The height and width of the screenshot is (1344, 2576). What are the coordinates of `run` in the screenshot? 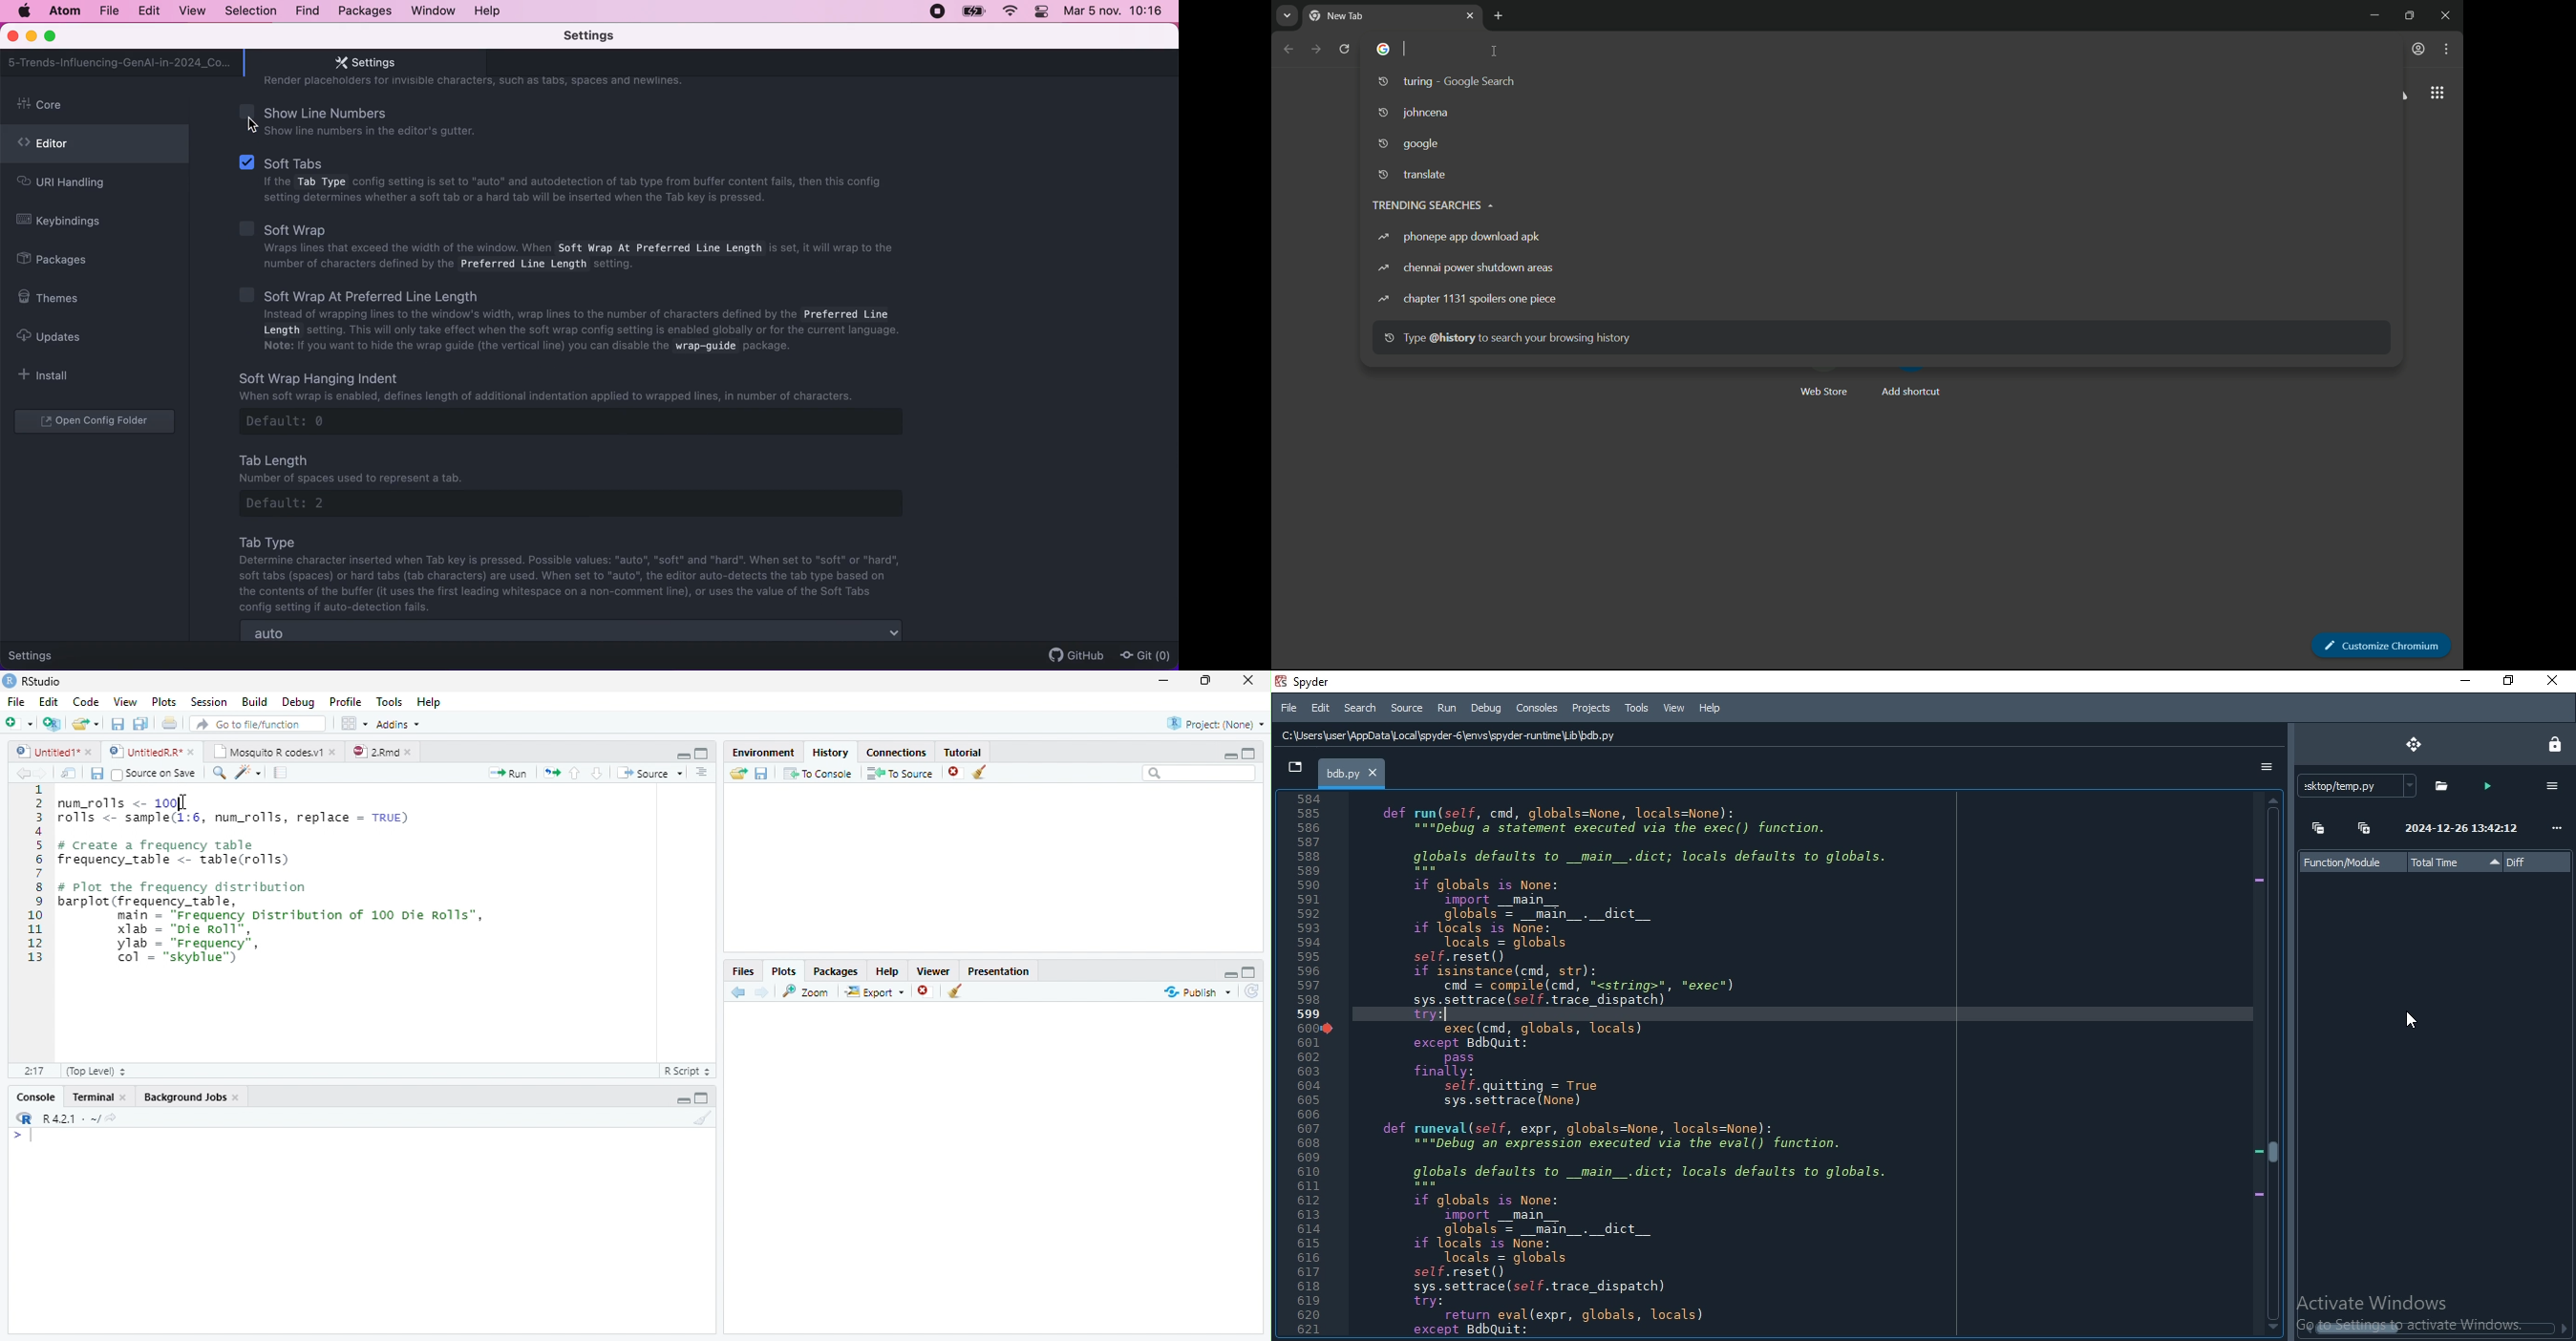 It's located at (2486, 788).